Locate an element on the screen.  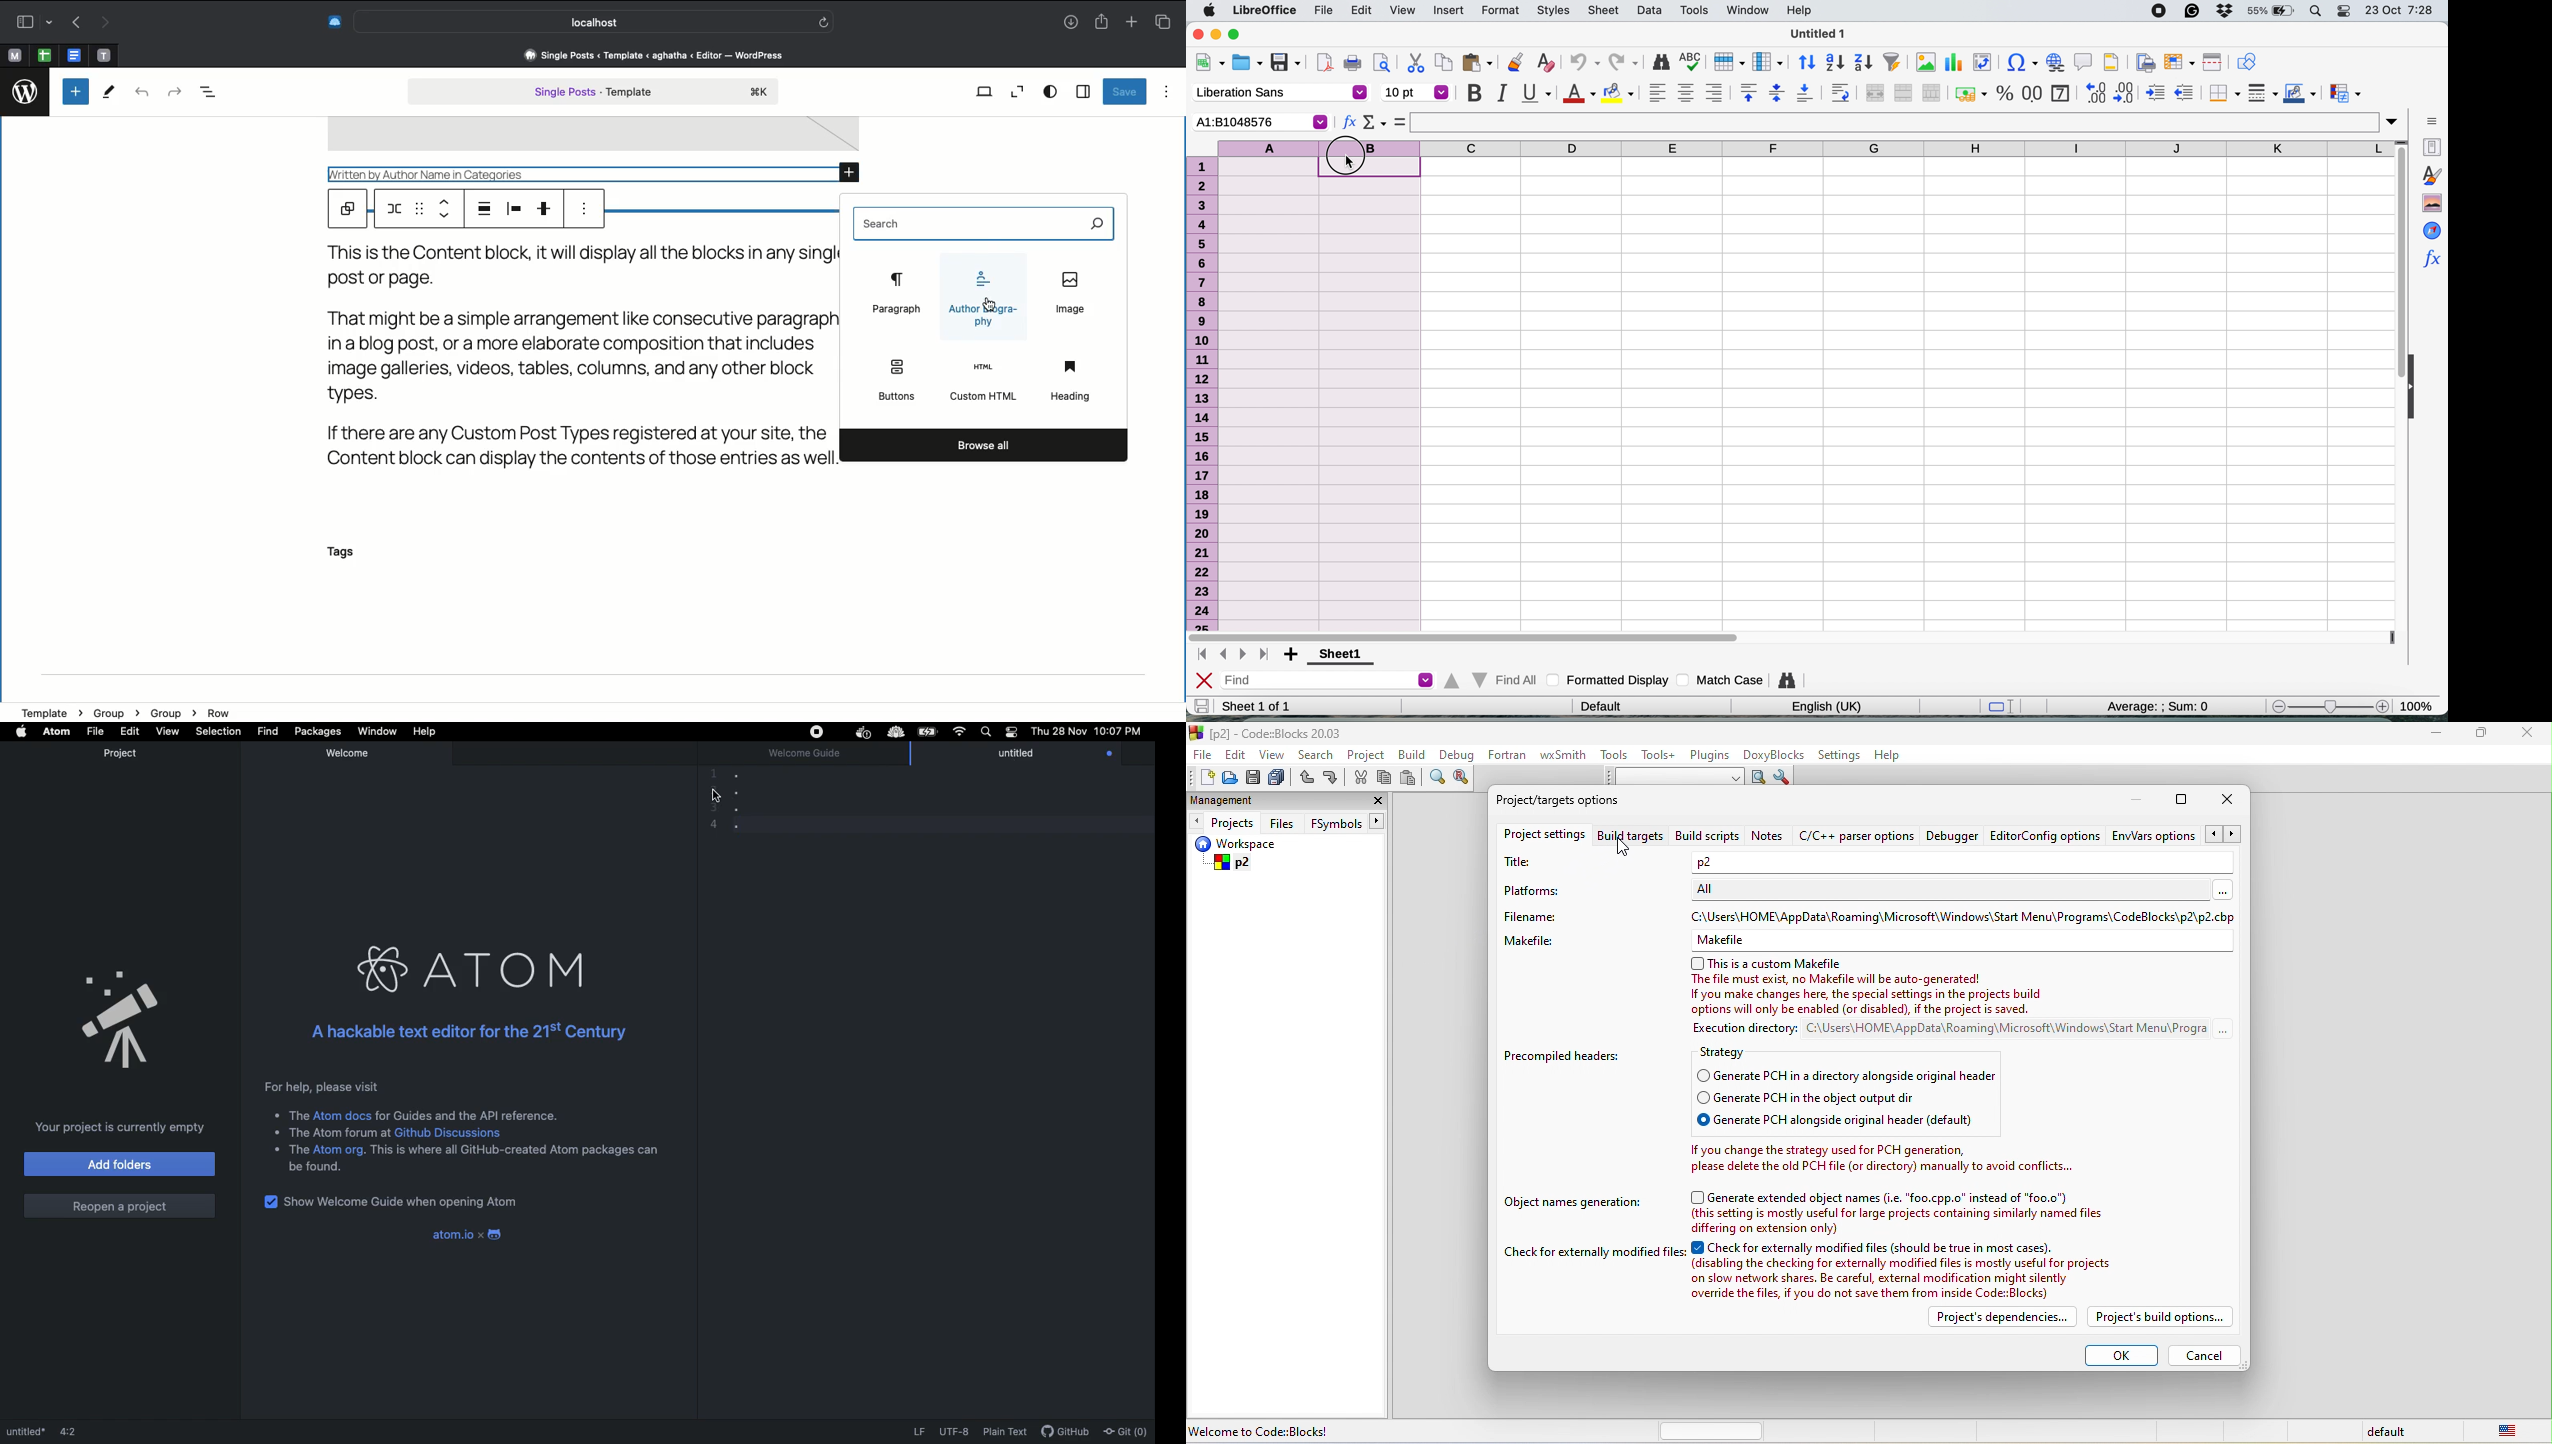
build is located at coordinates (1414, 757).